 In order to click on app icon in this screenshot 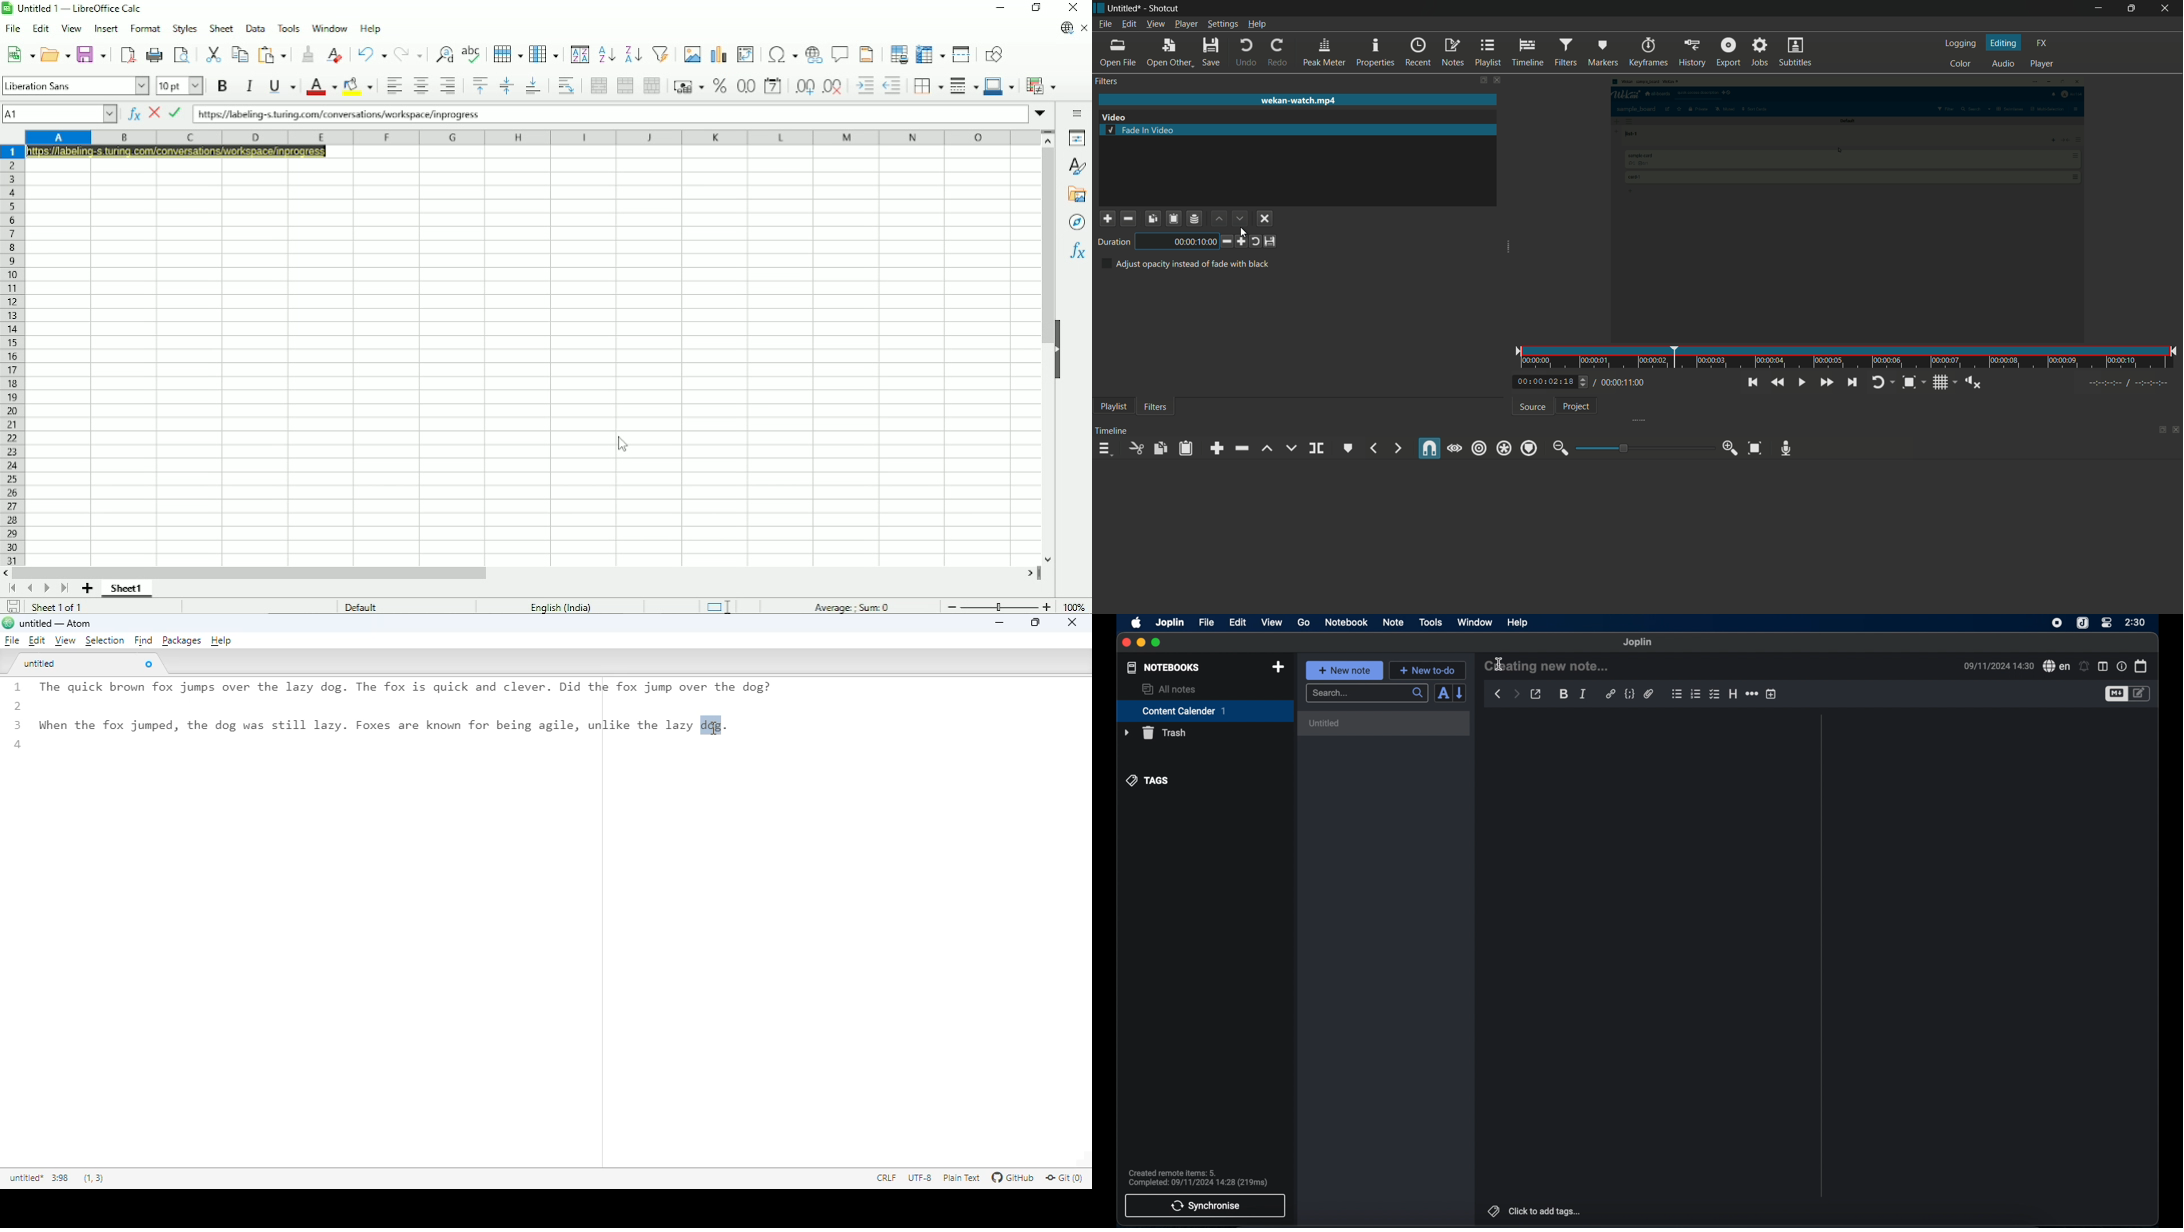, I will do `click(1099, 9)`.